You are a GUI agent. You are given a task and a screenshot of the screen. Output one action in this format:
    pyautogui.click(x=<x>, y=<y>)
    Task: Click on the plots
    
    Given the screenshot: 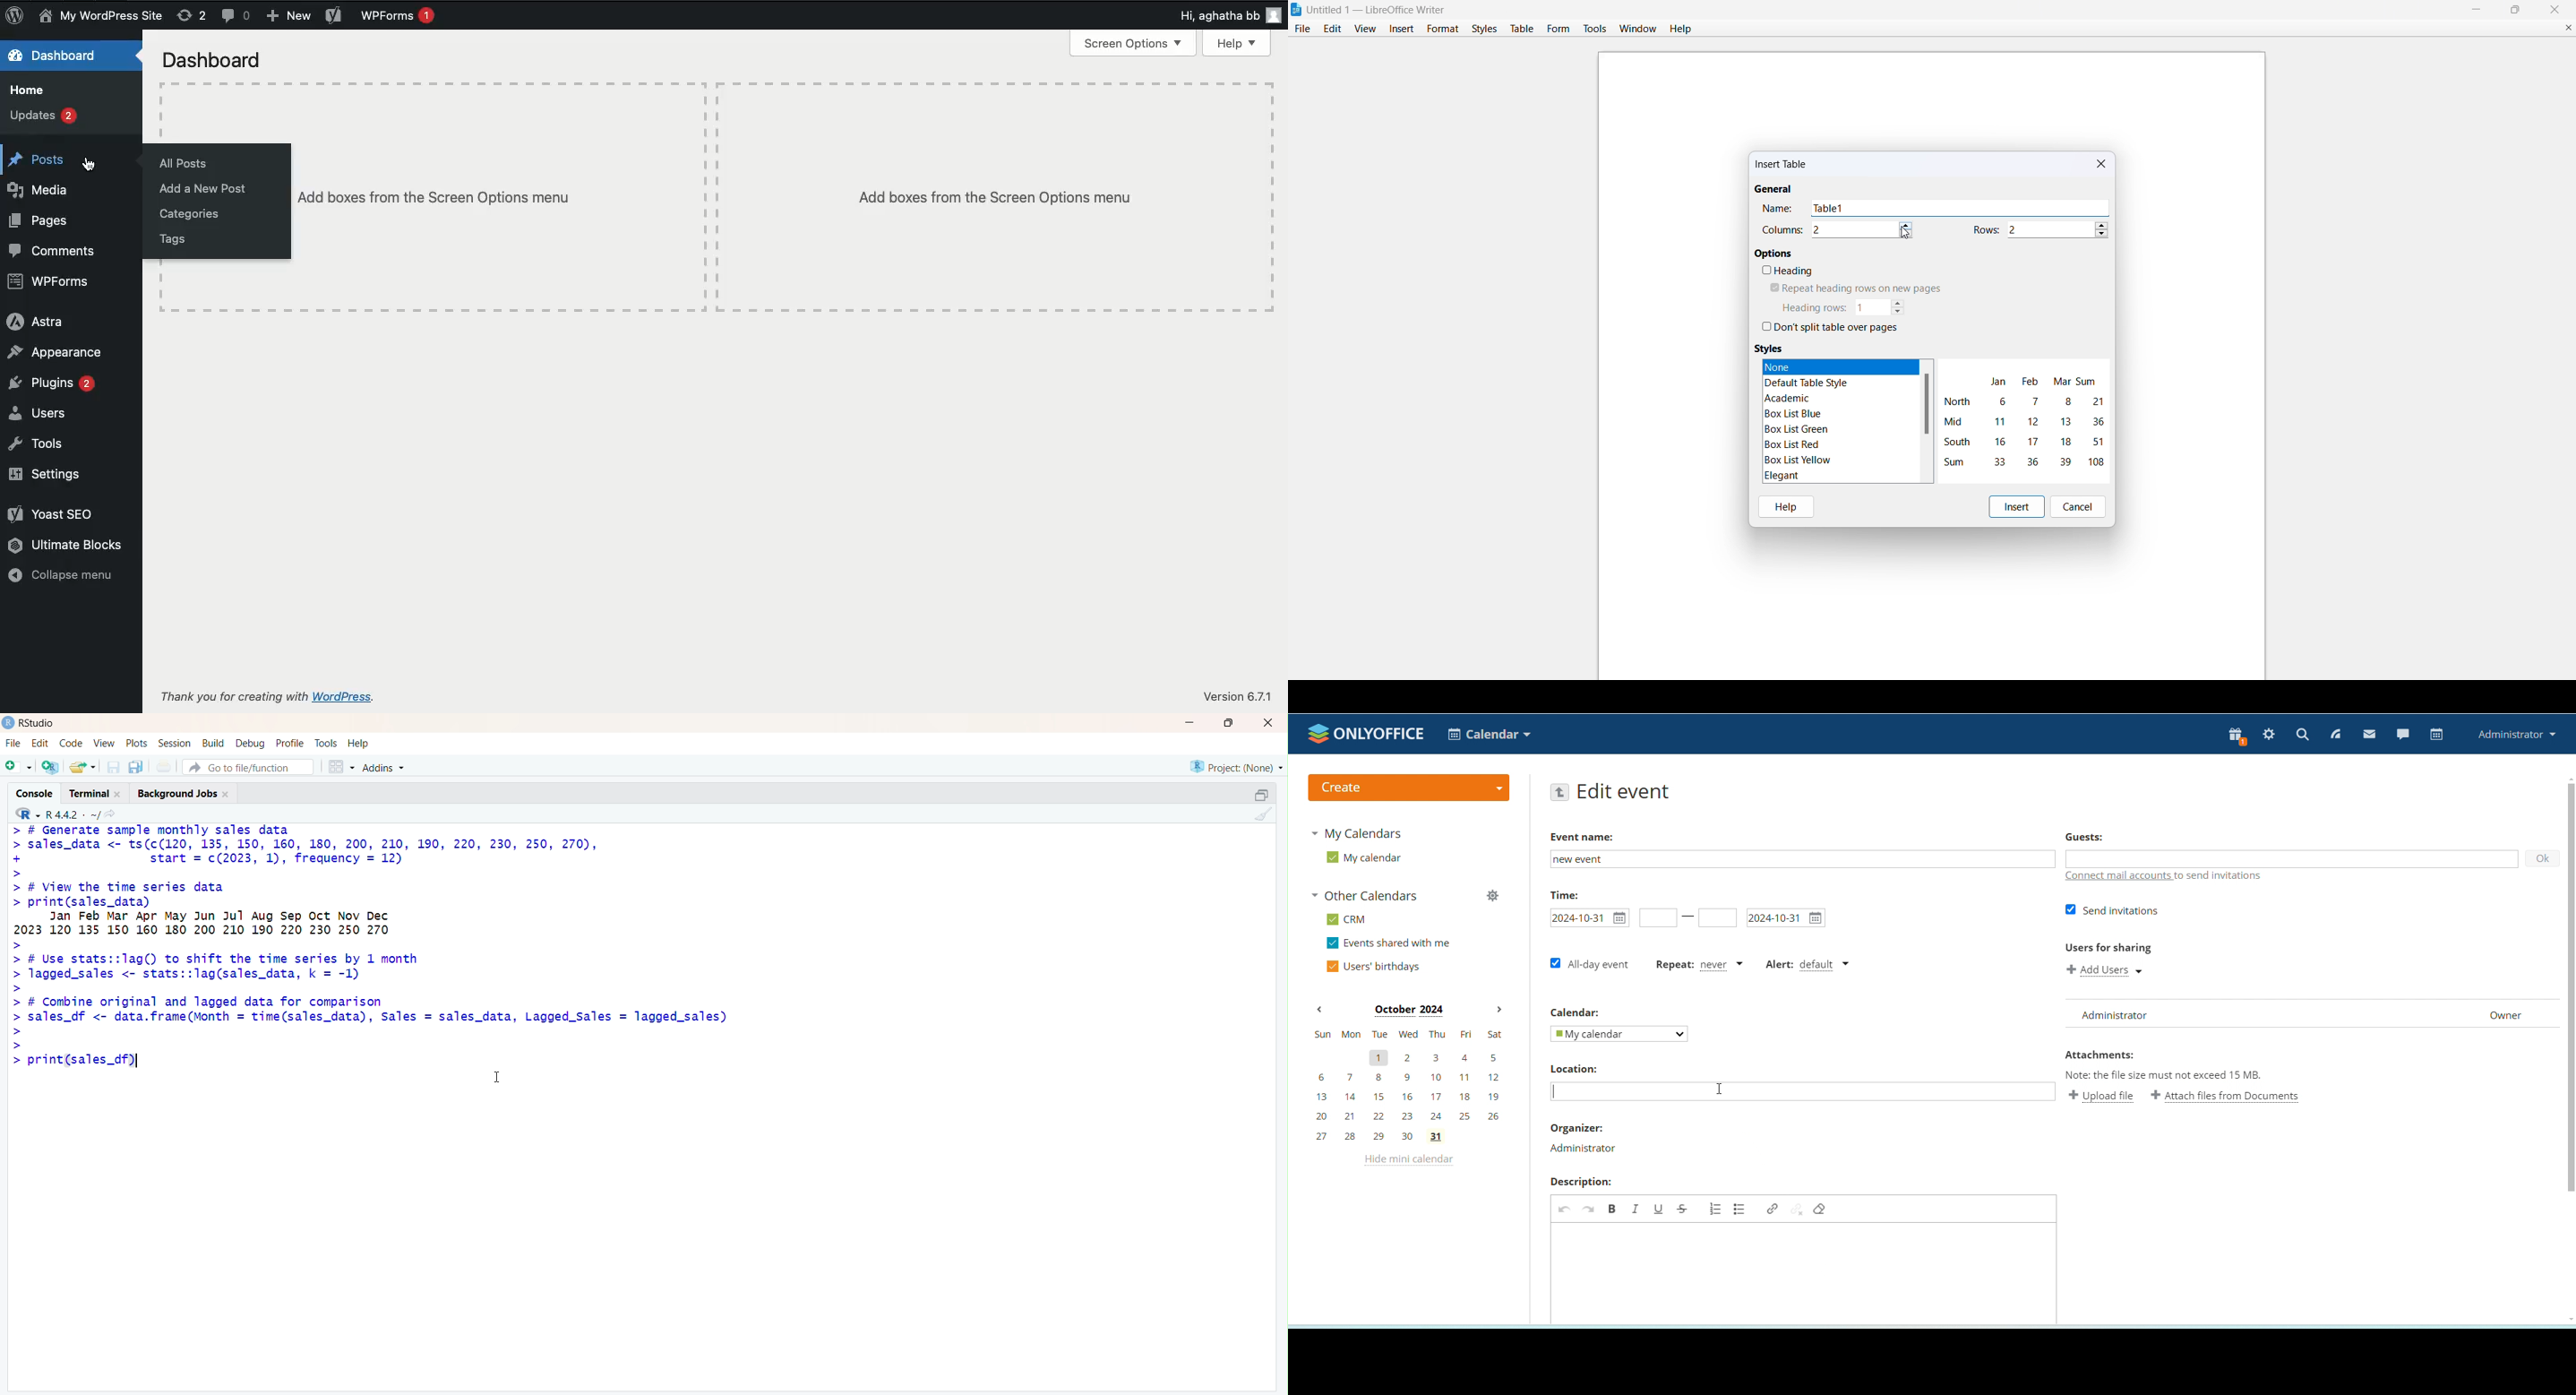 What is the action you would take?
    pyautogui.click(x=138, y=743)
    